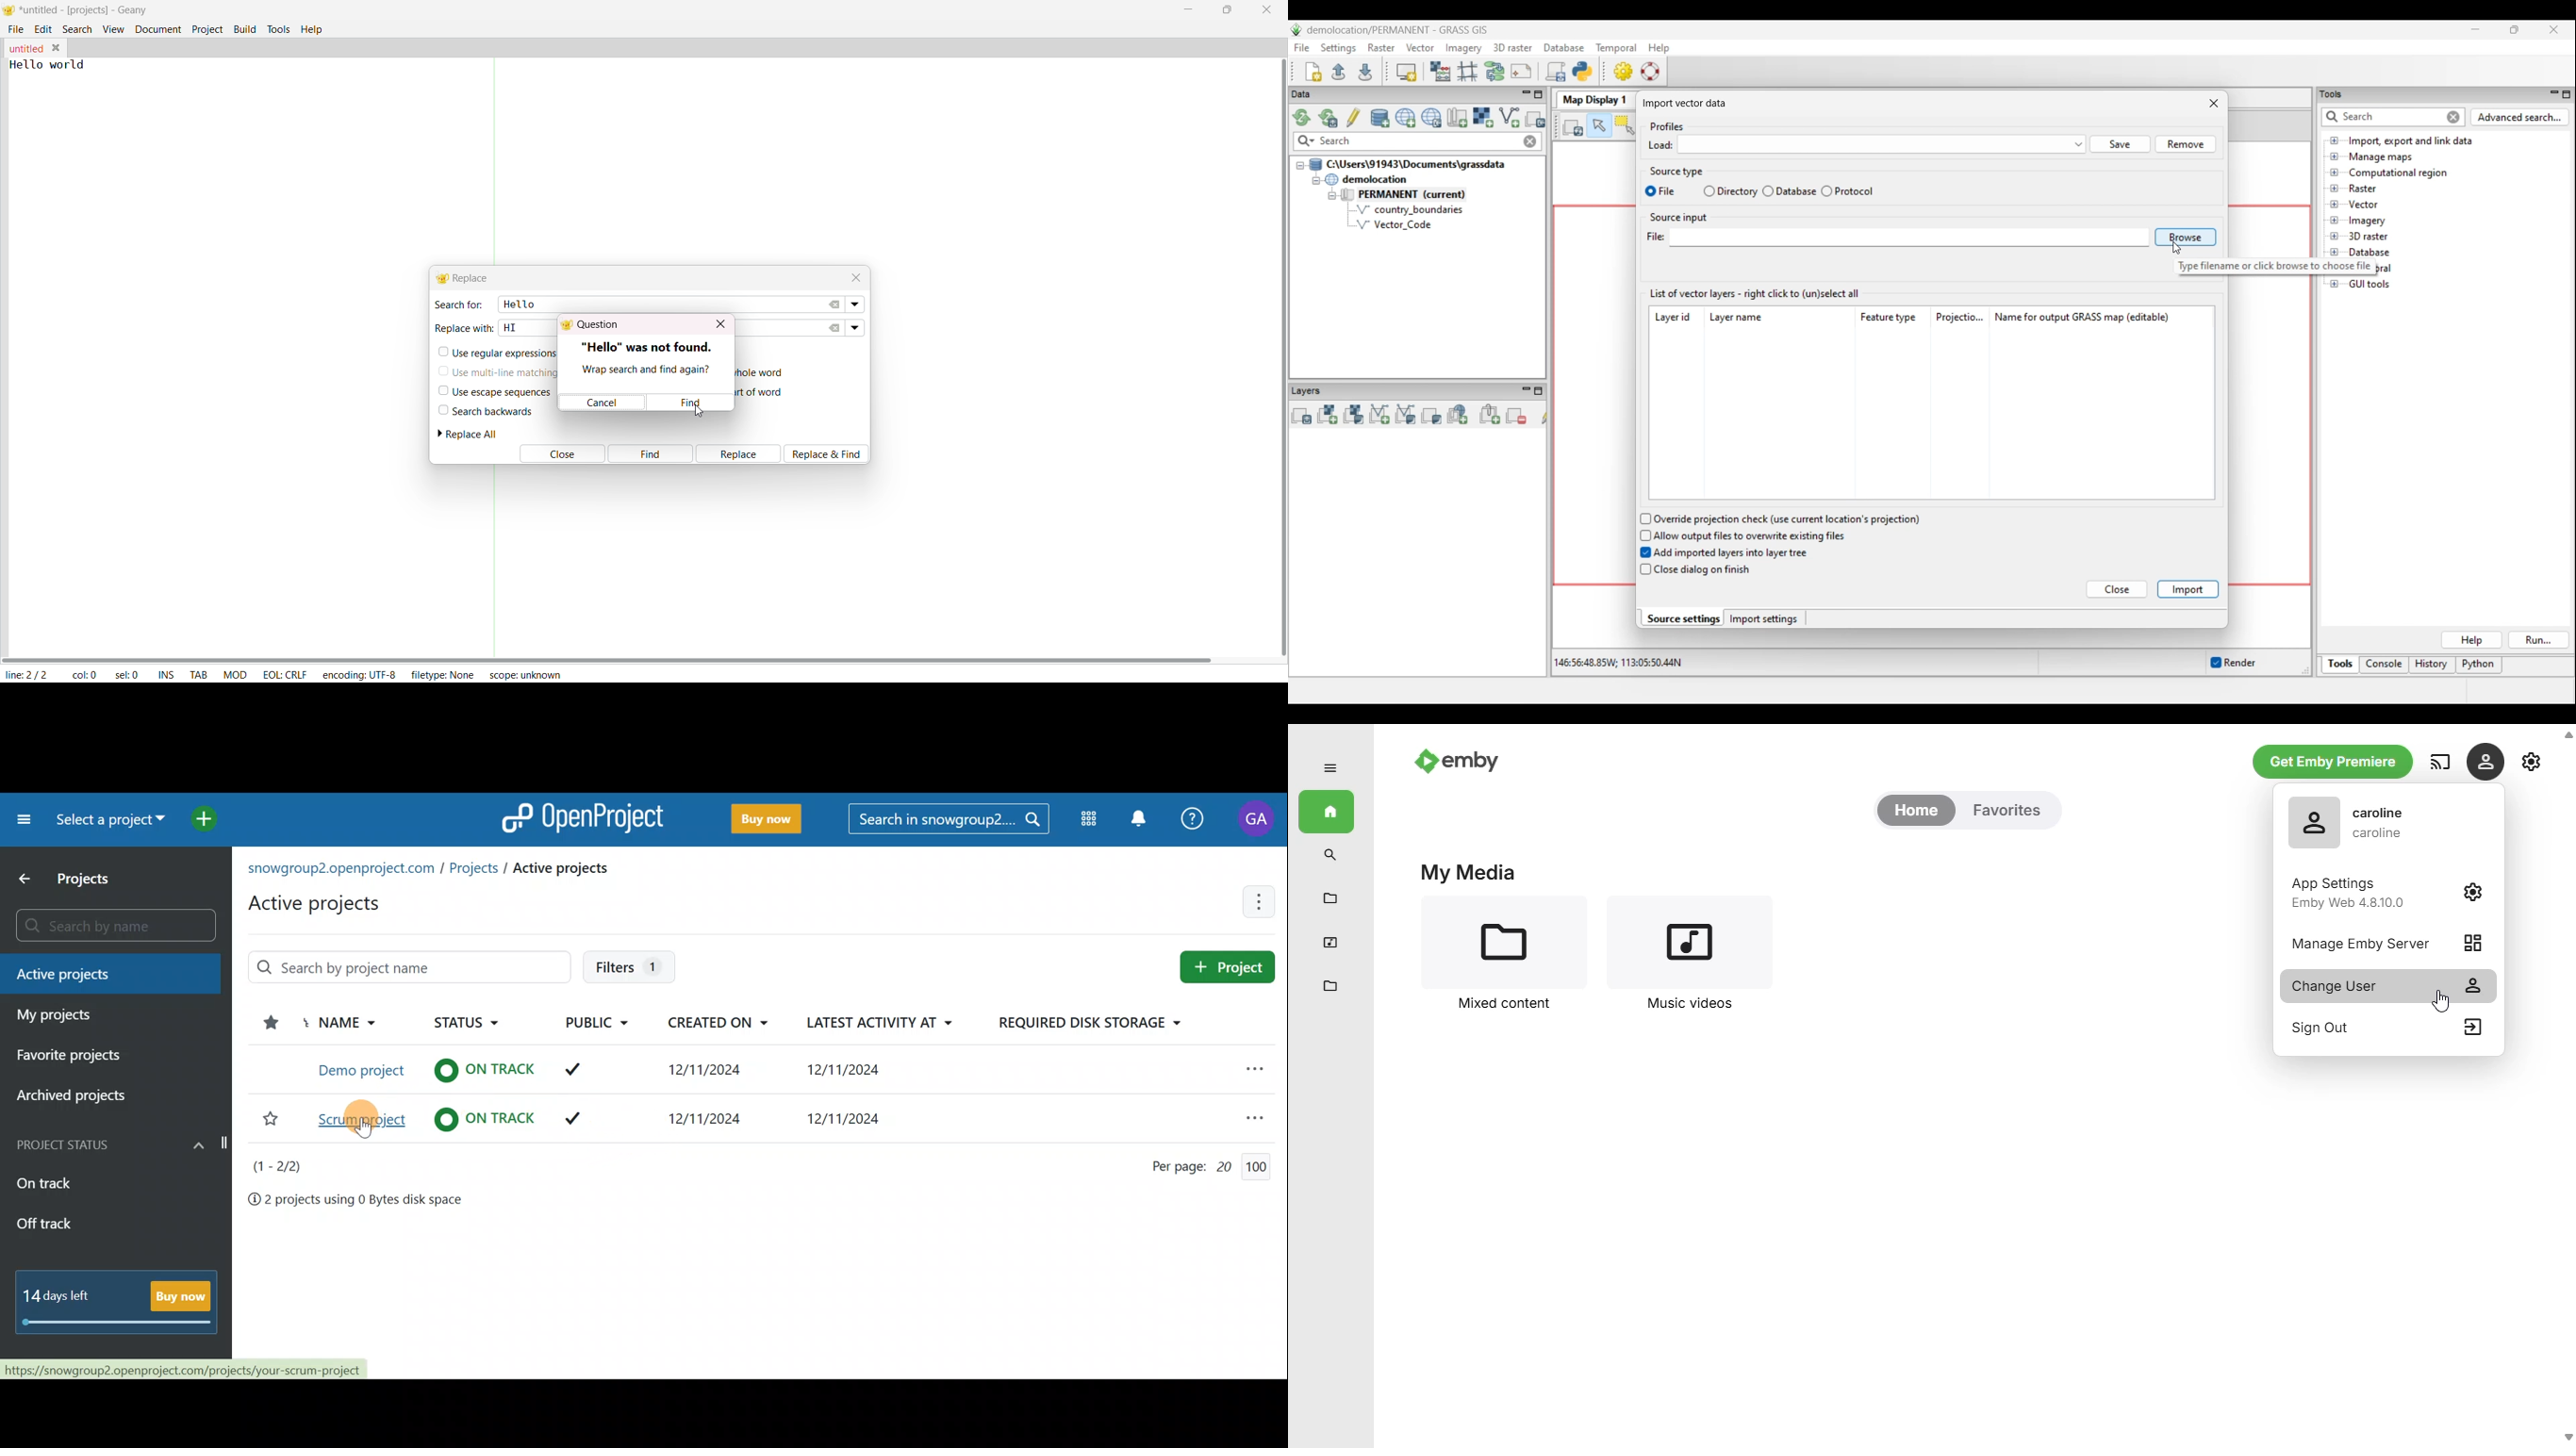 Image resolution: width=2576 pixels, height=1456 pixels. I want to click on created on, so click(708, 1120).